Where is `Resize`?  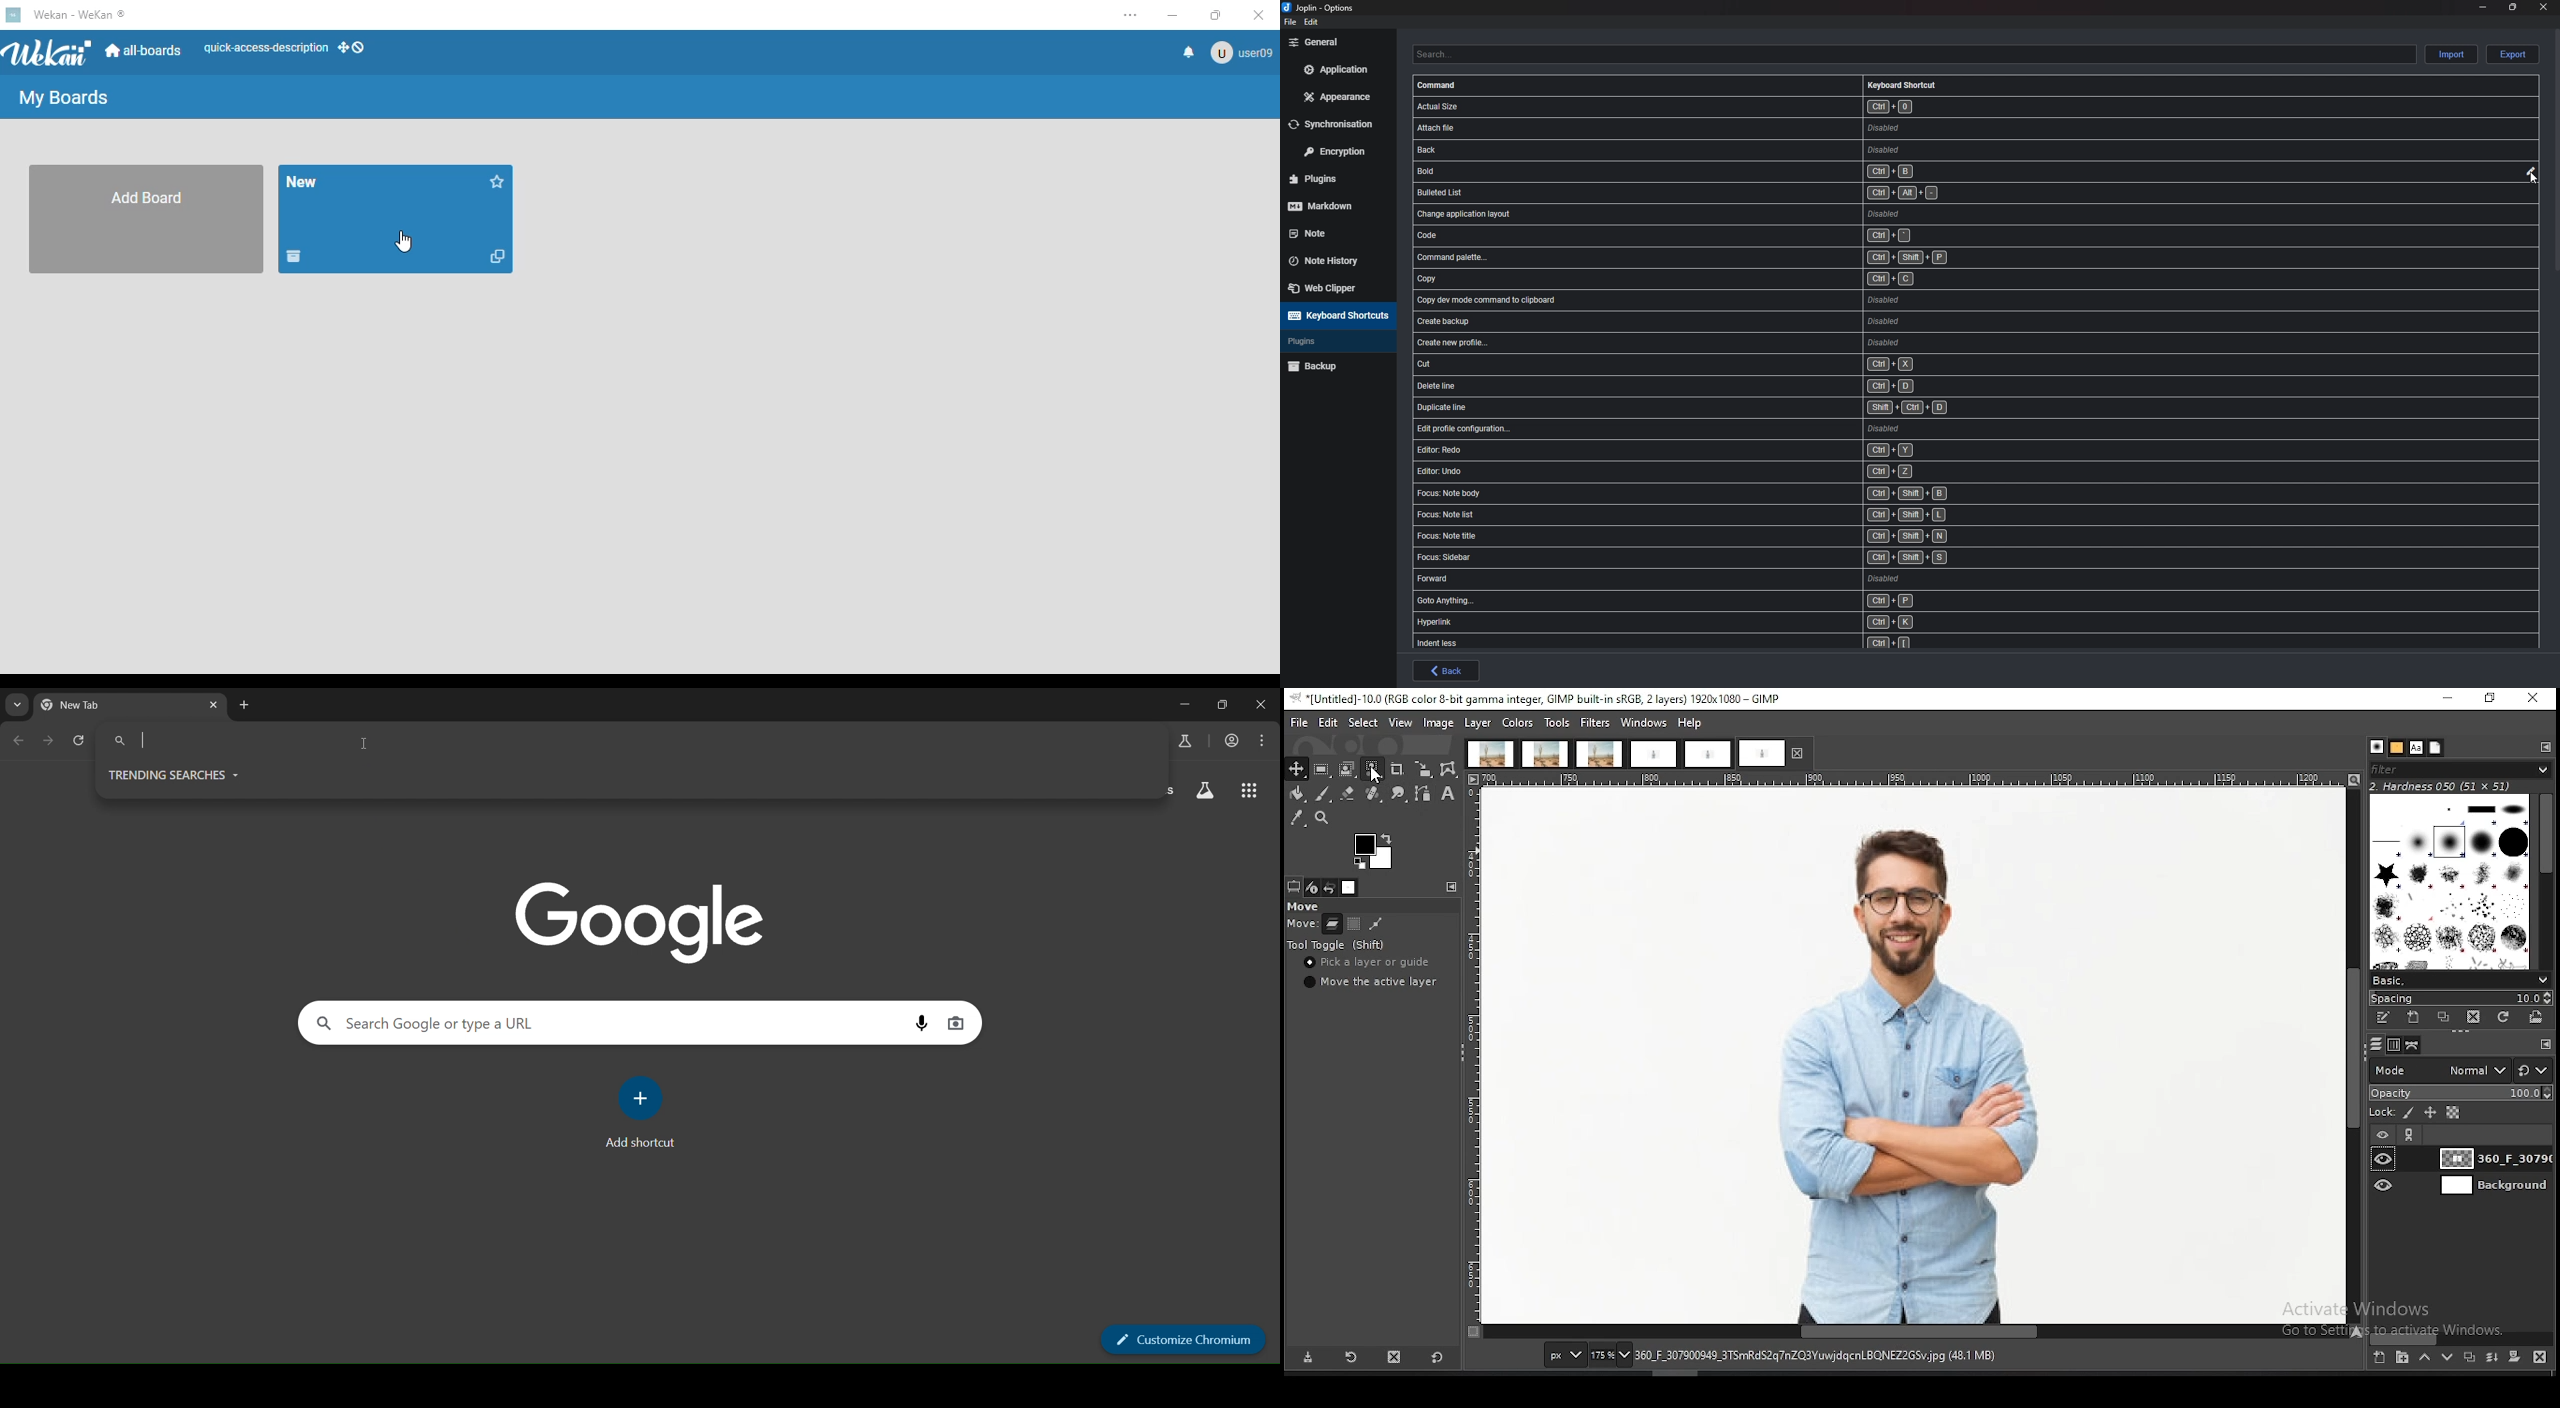
Resize is located at coordinates (2513, 7).